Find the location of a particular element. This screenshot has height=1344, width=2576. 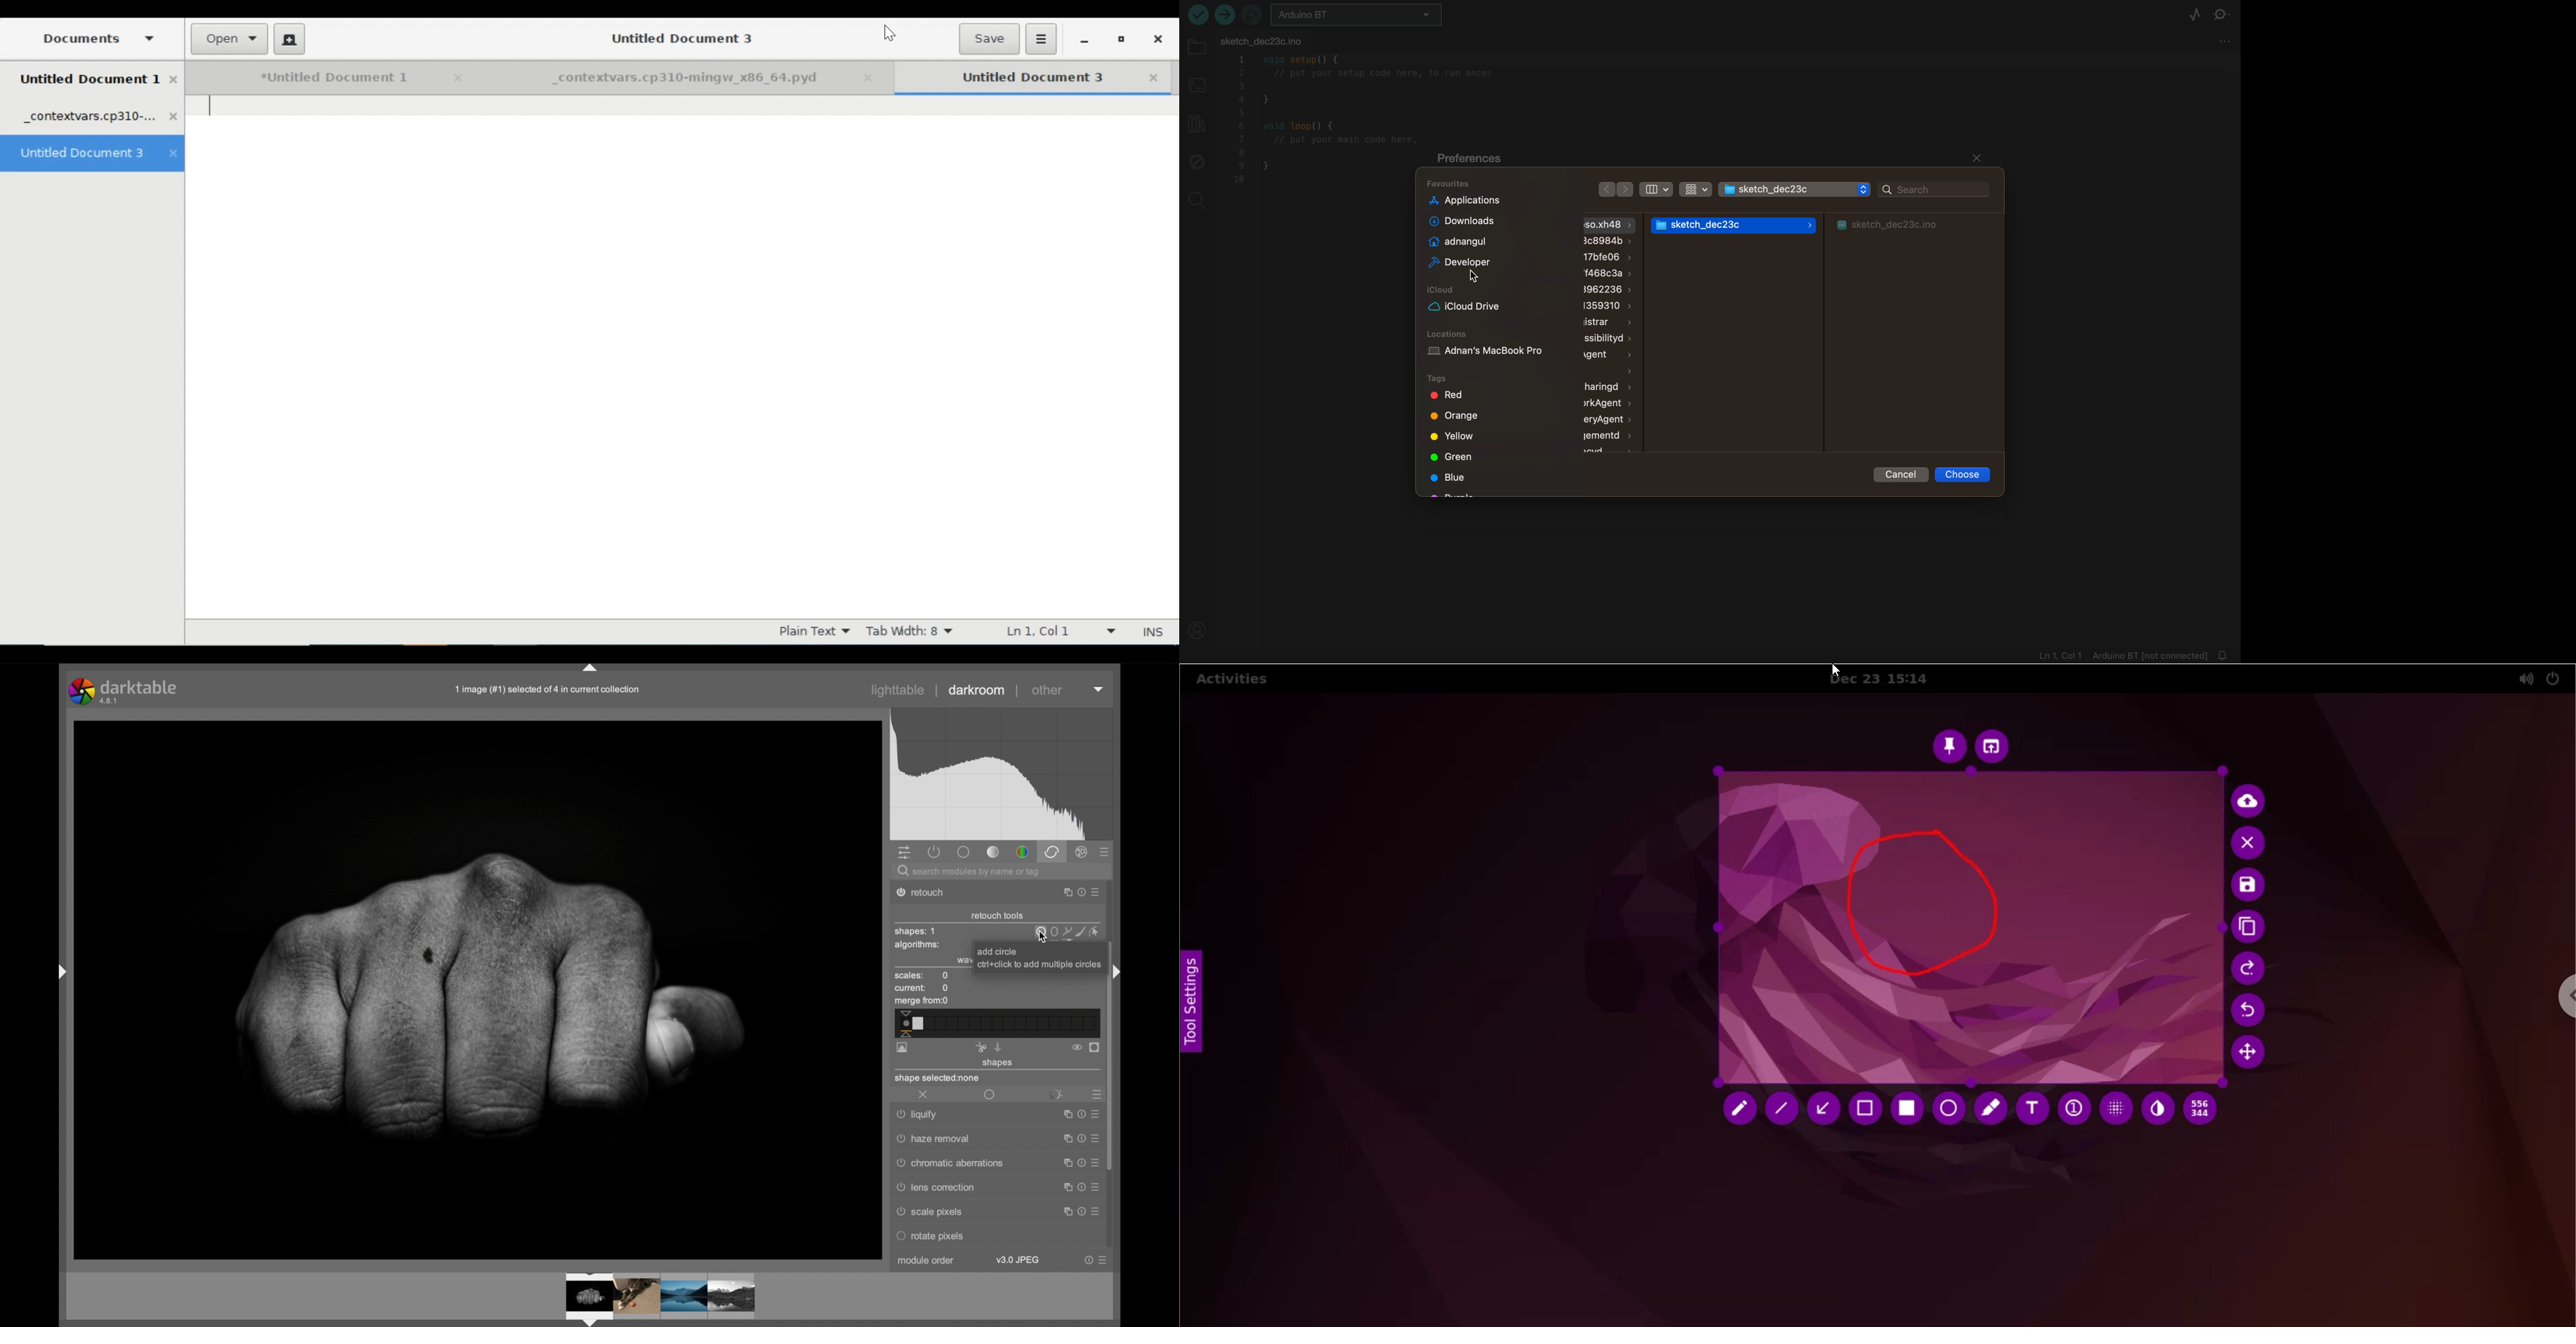

switch off mask is located at coordinates (1077, 1047).